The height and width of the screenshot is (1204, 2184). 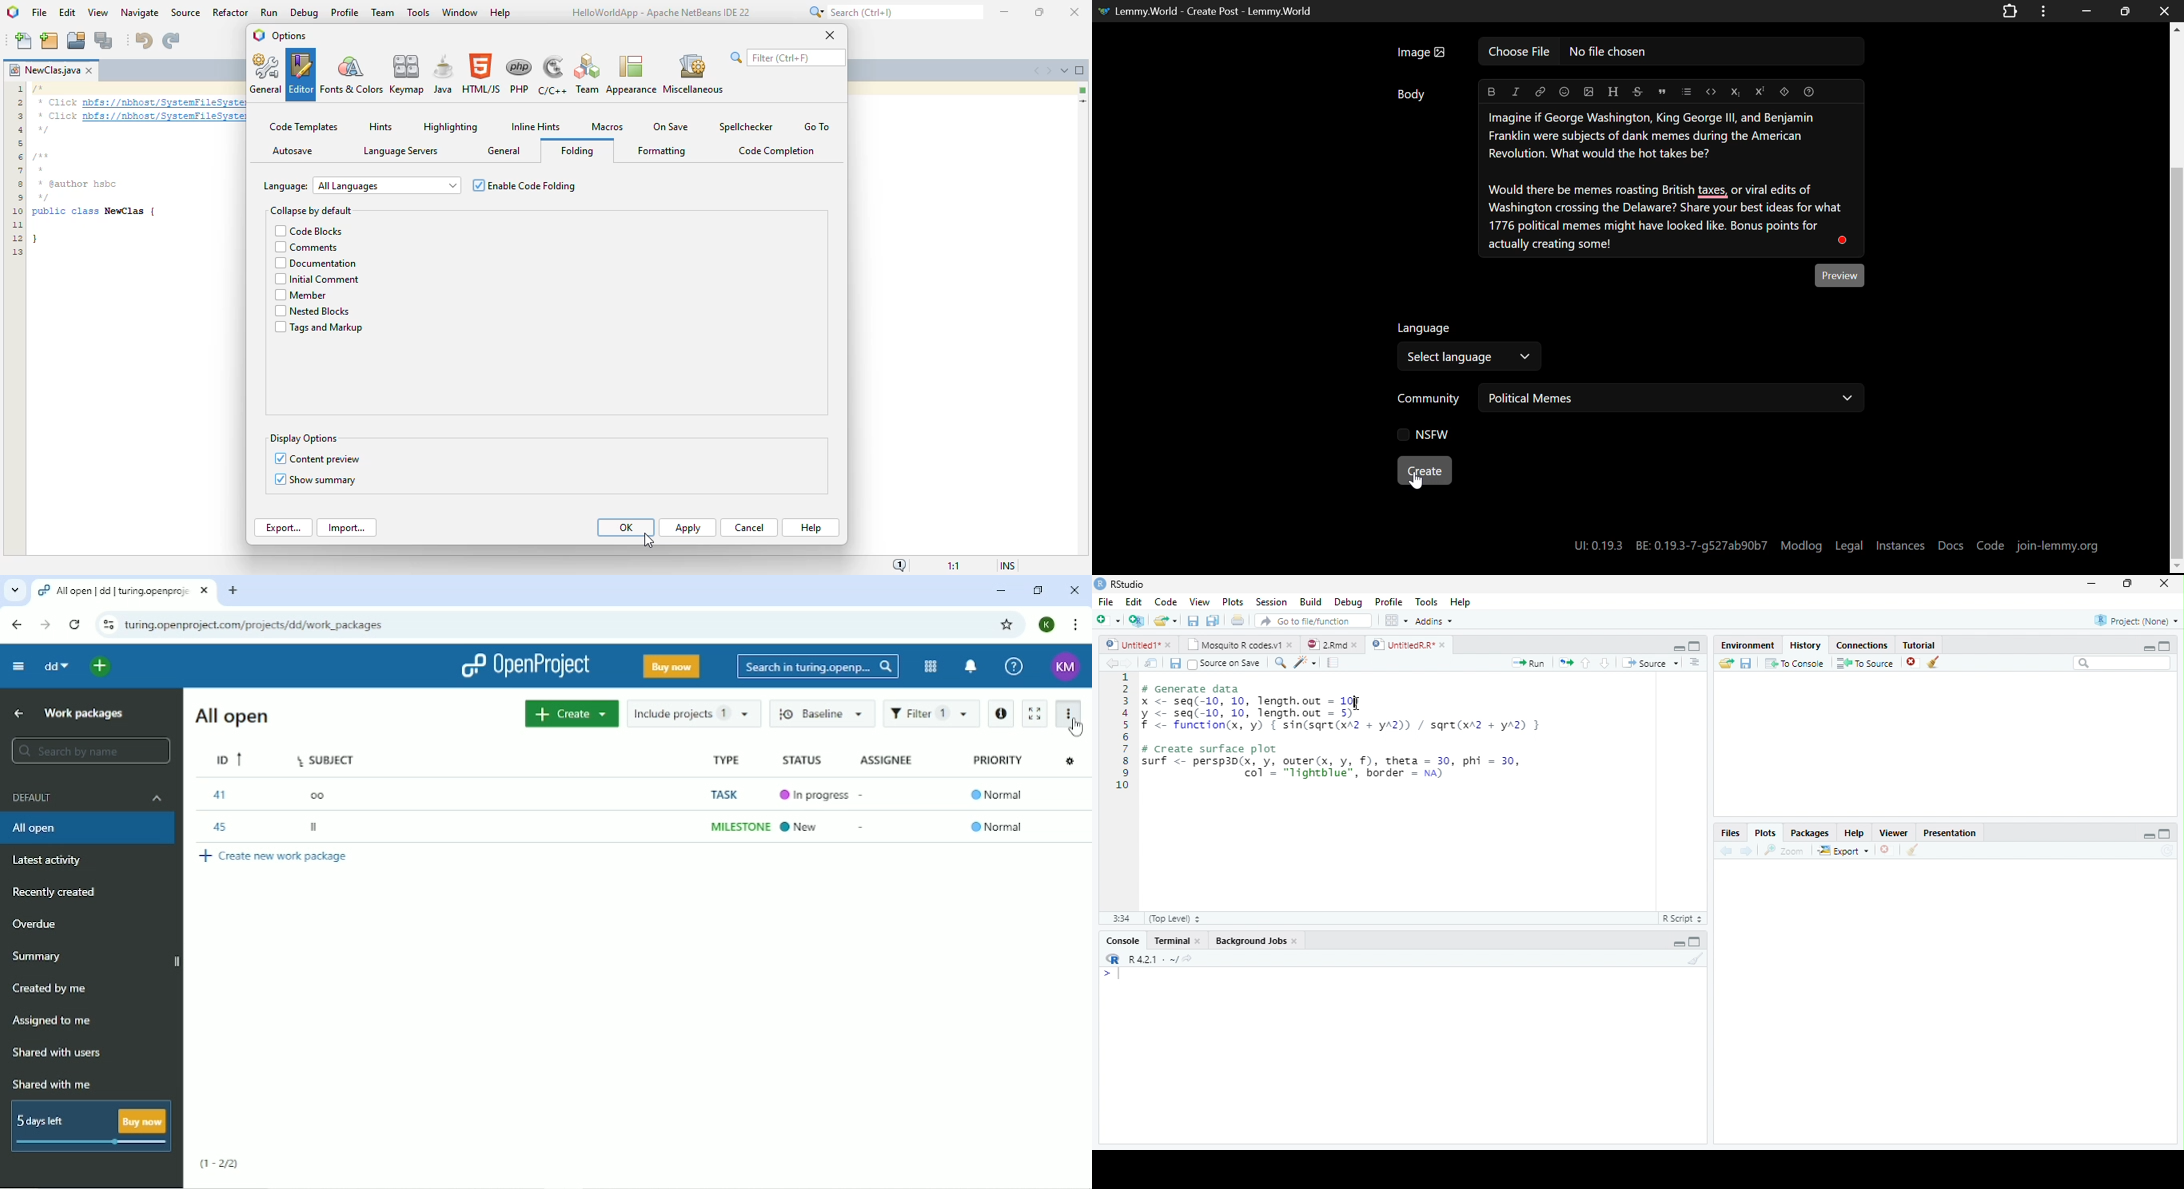 I want to click on Site, so click(x=257, y=624).